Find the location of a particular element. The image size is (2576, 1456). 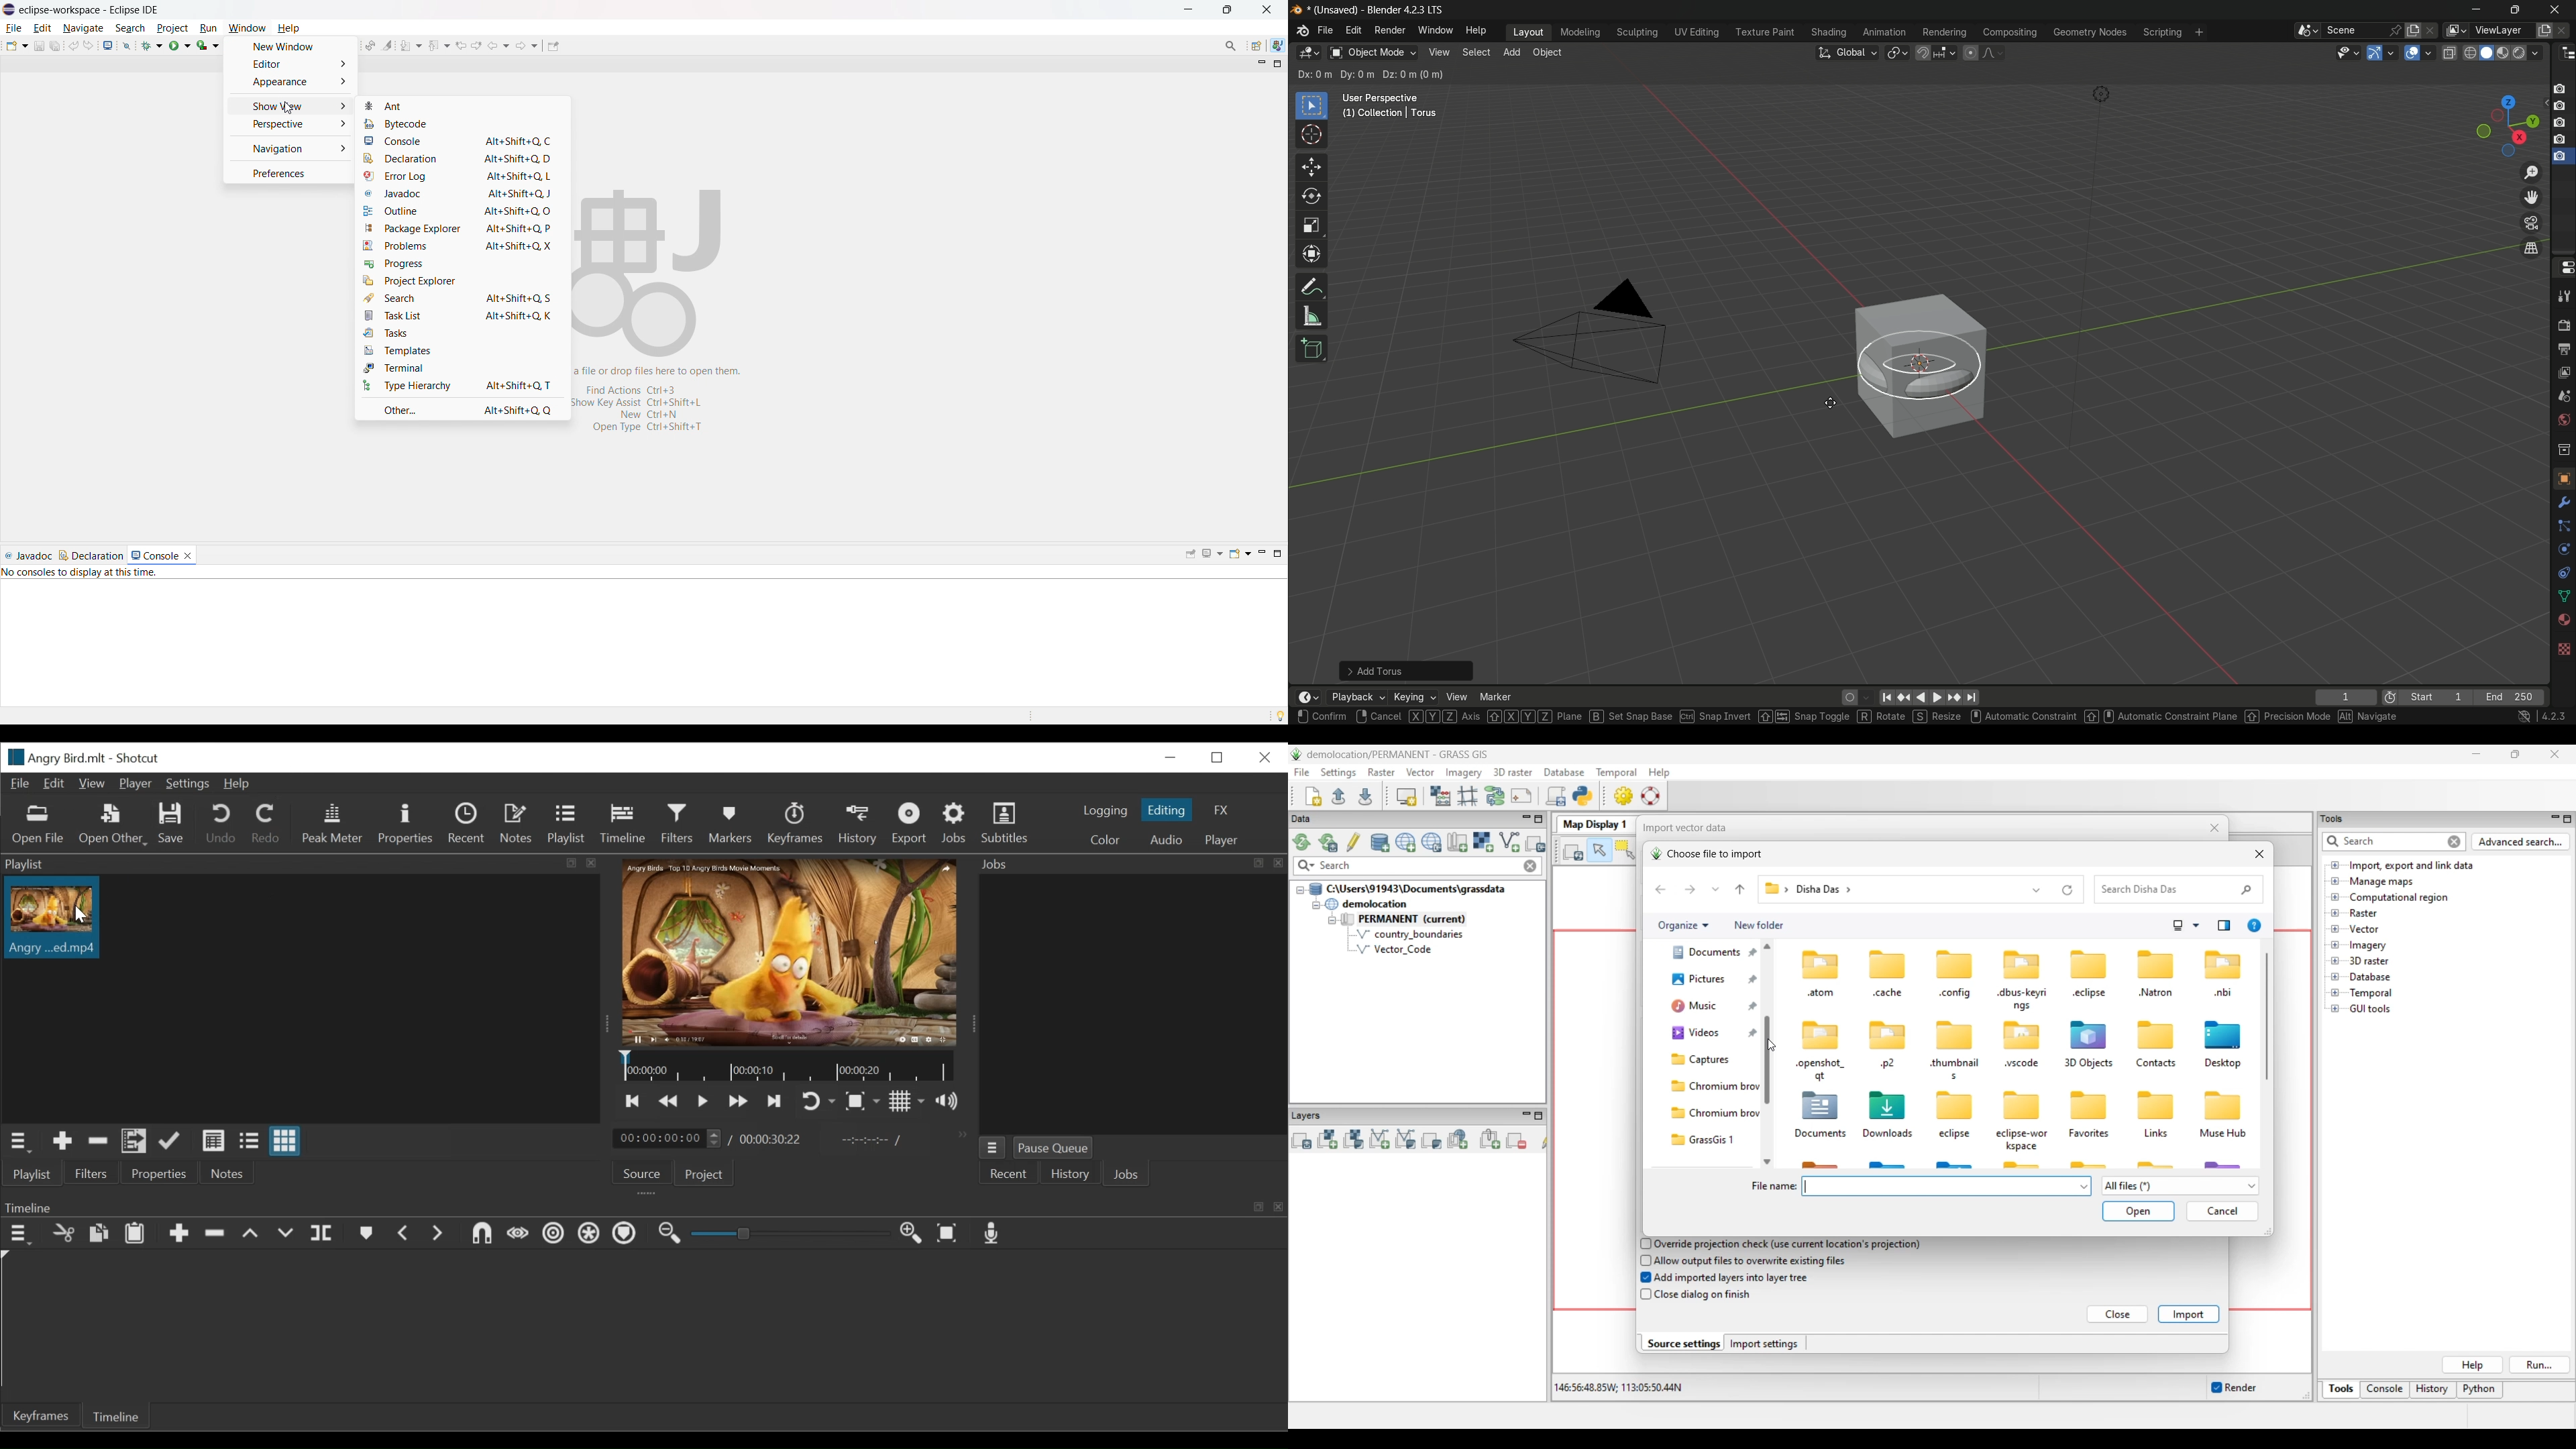

previous marker is located at coordinates (404, 1233).